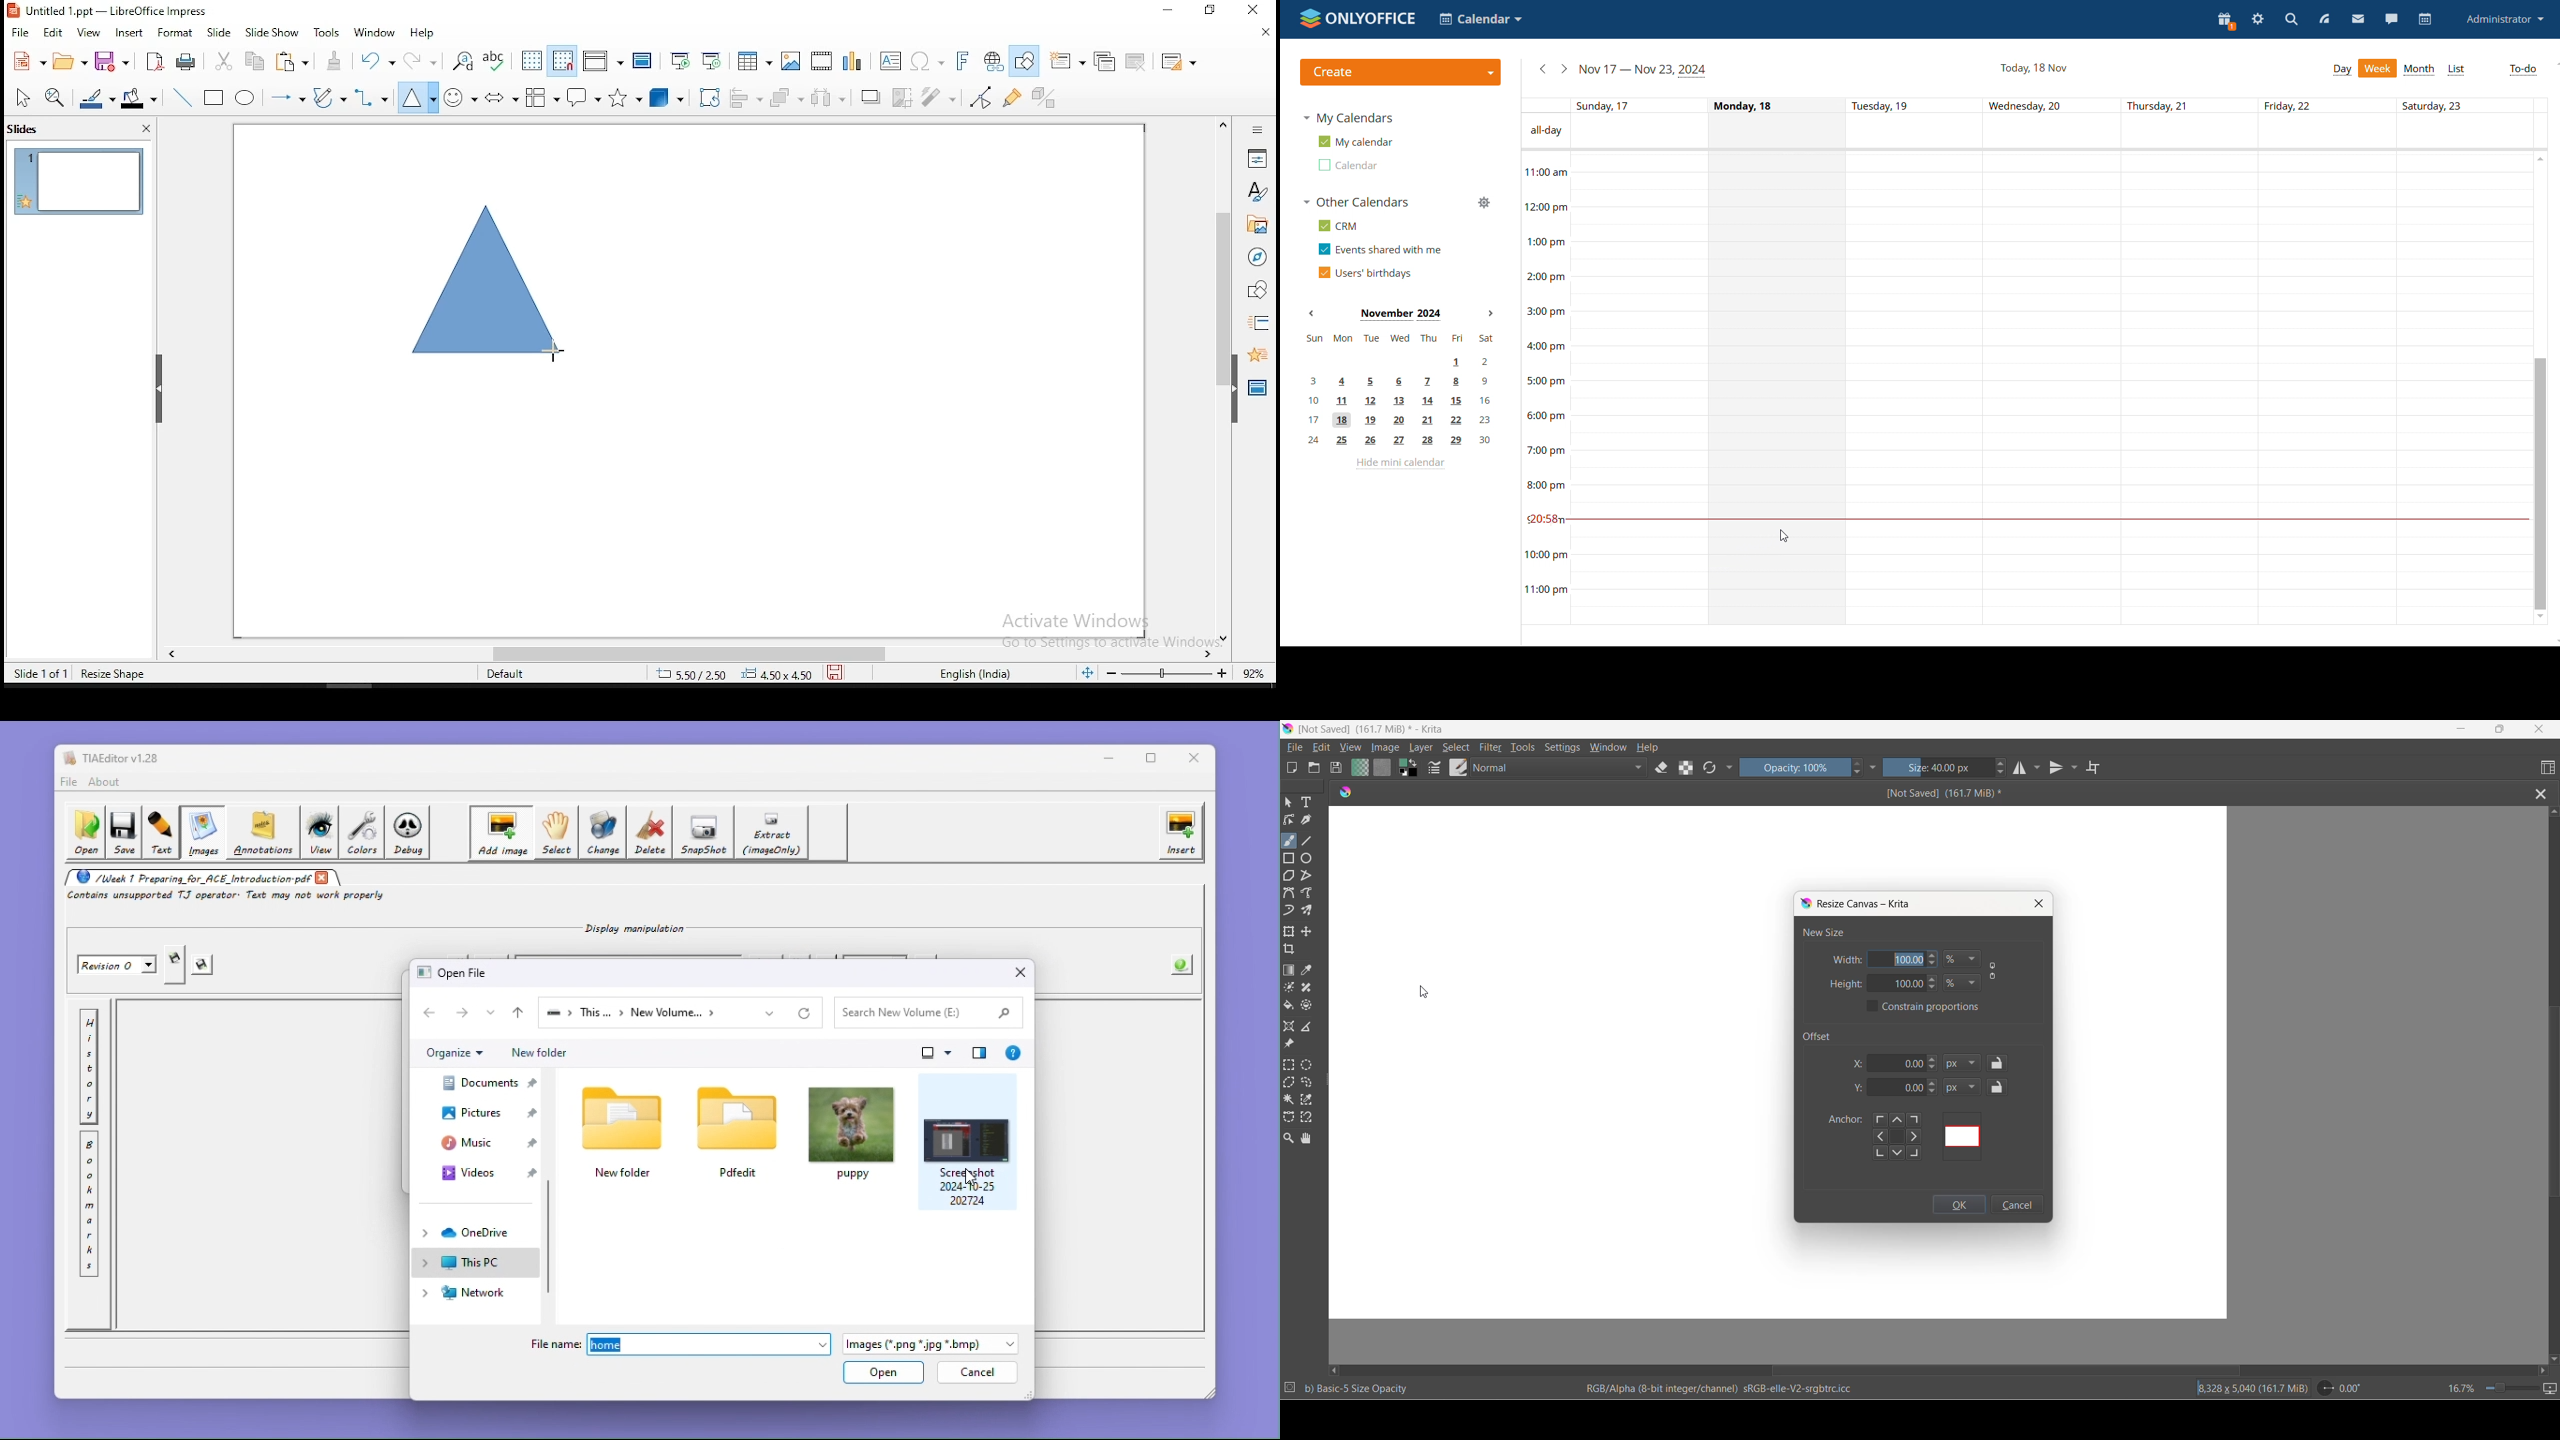  Describe the element at coordinates (115, 61) in the screenshot. I see `save` at that location.